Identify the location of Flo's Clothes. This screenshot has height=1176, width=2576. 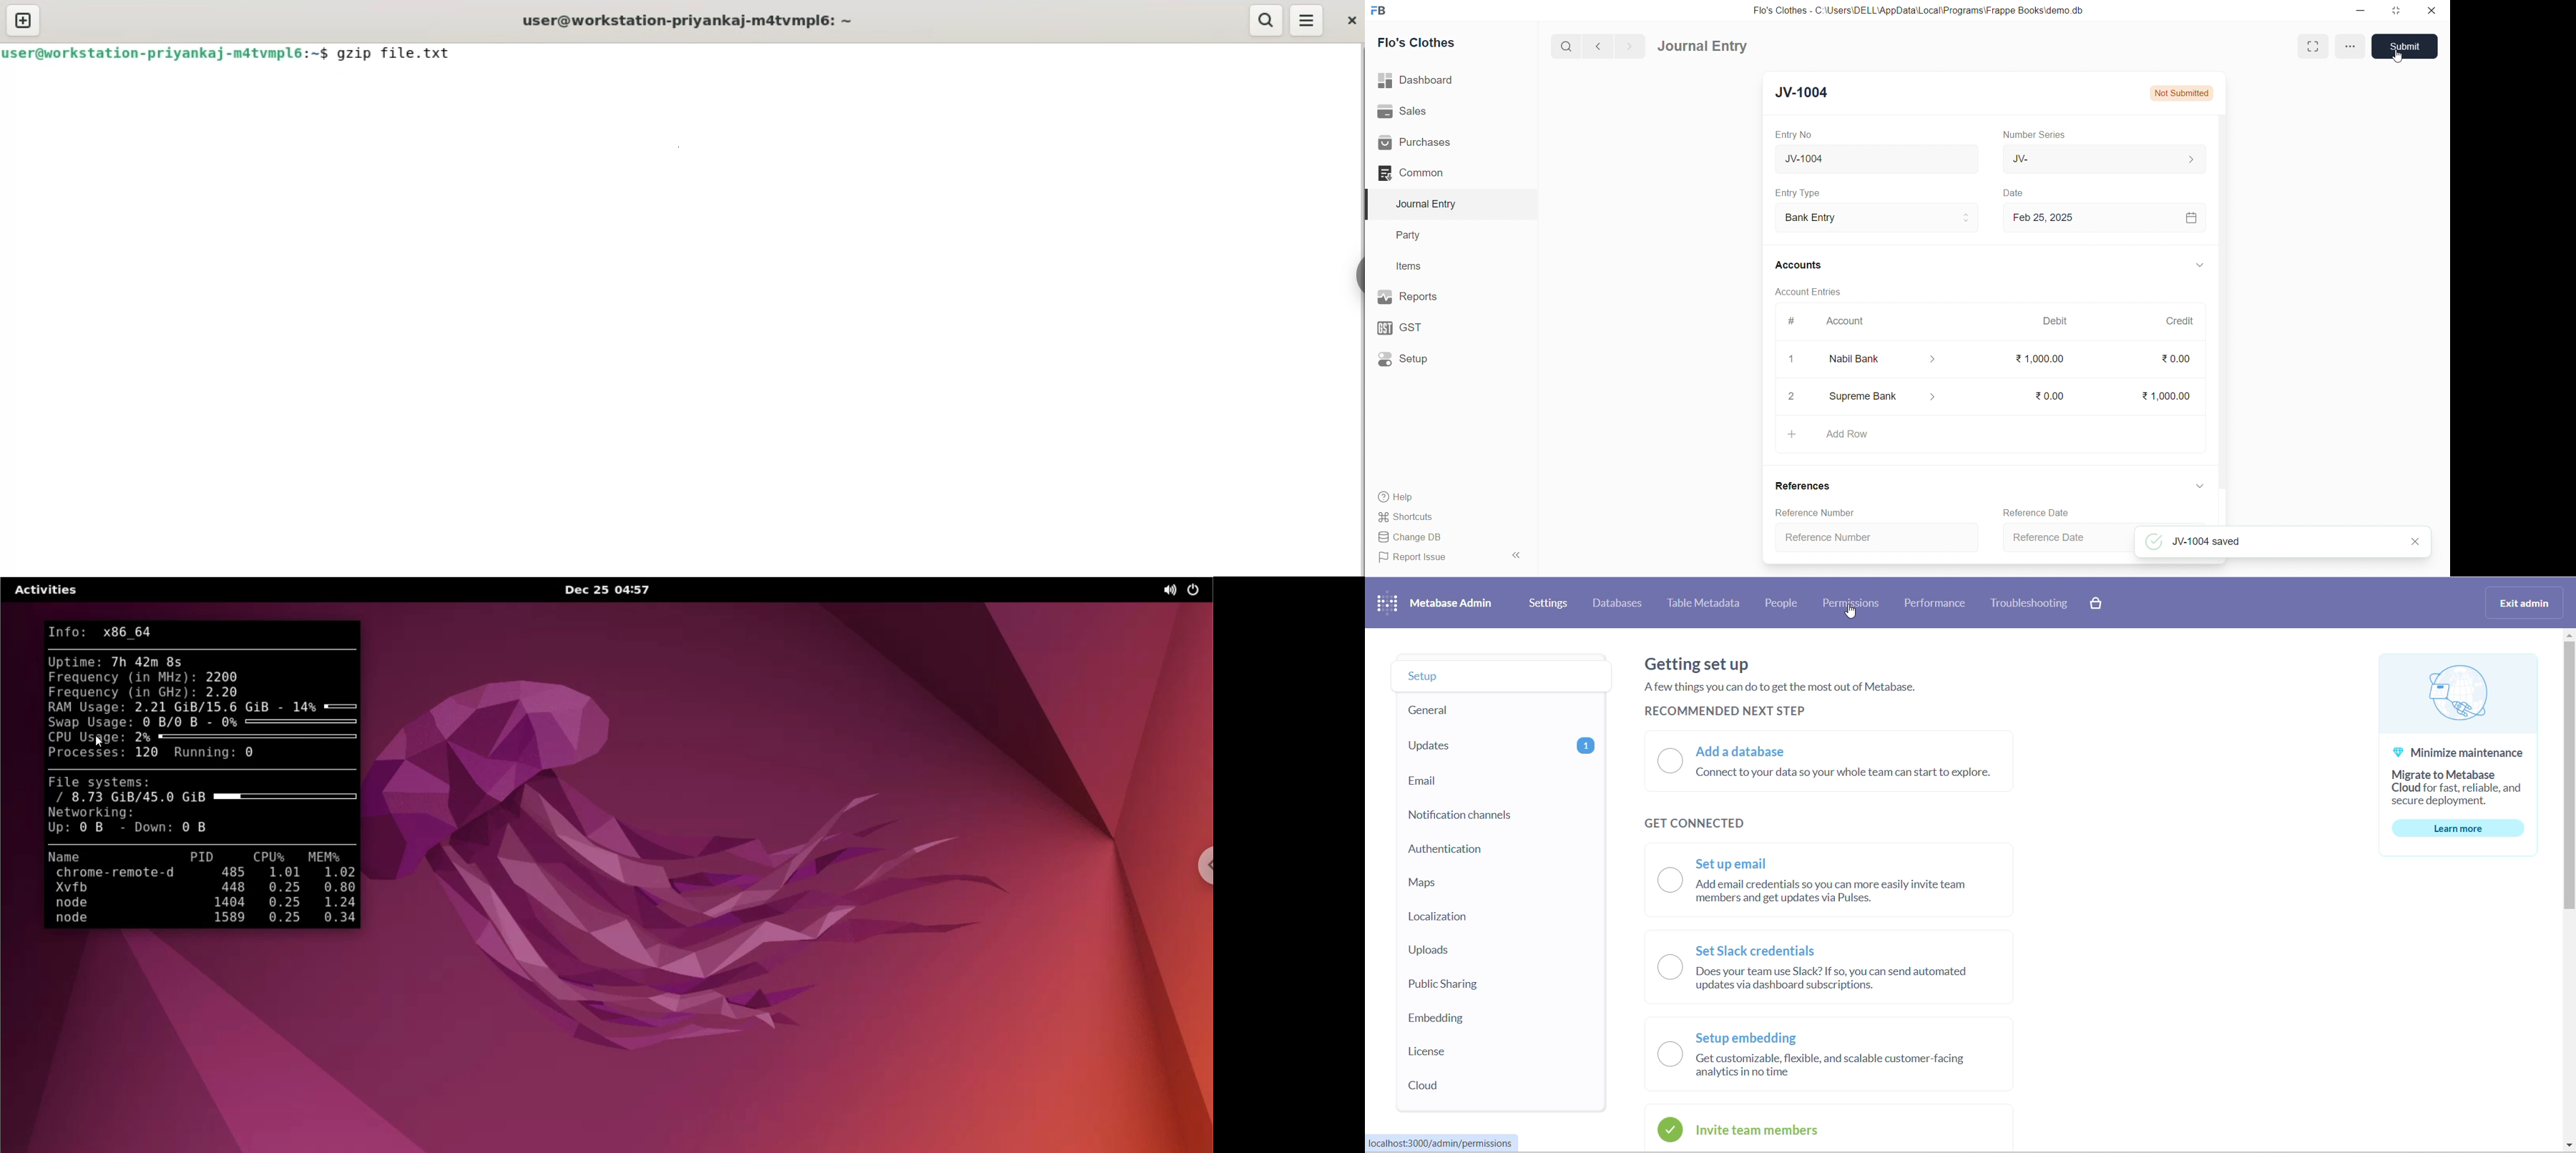
(1446, 43).